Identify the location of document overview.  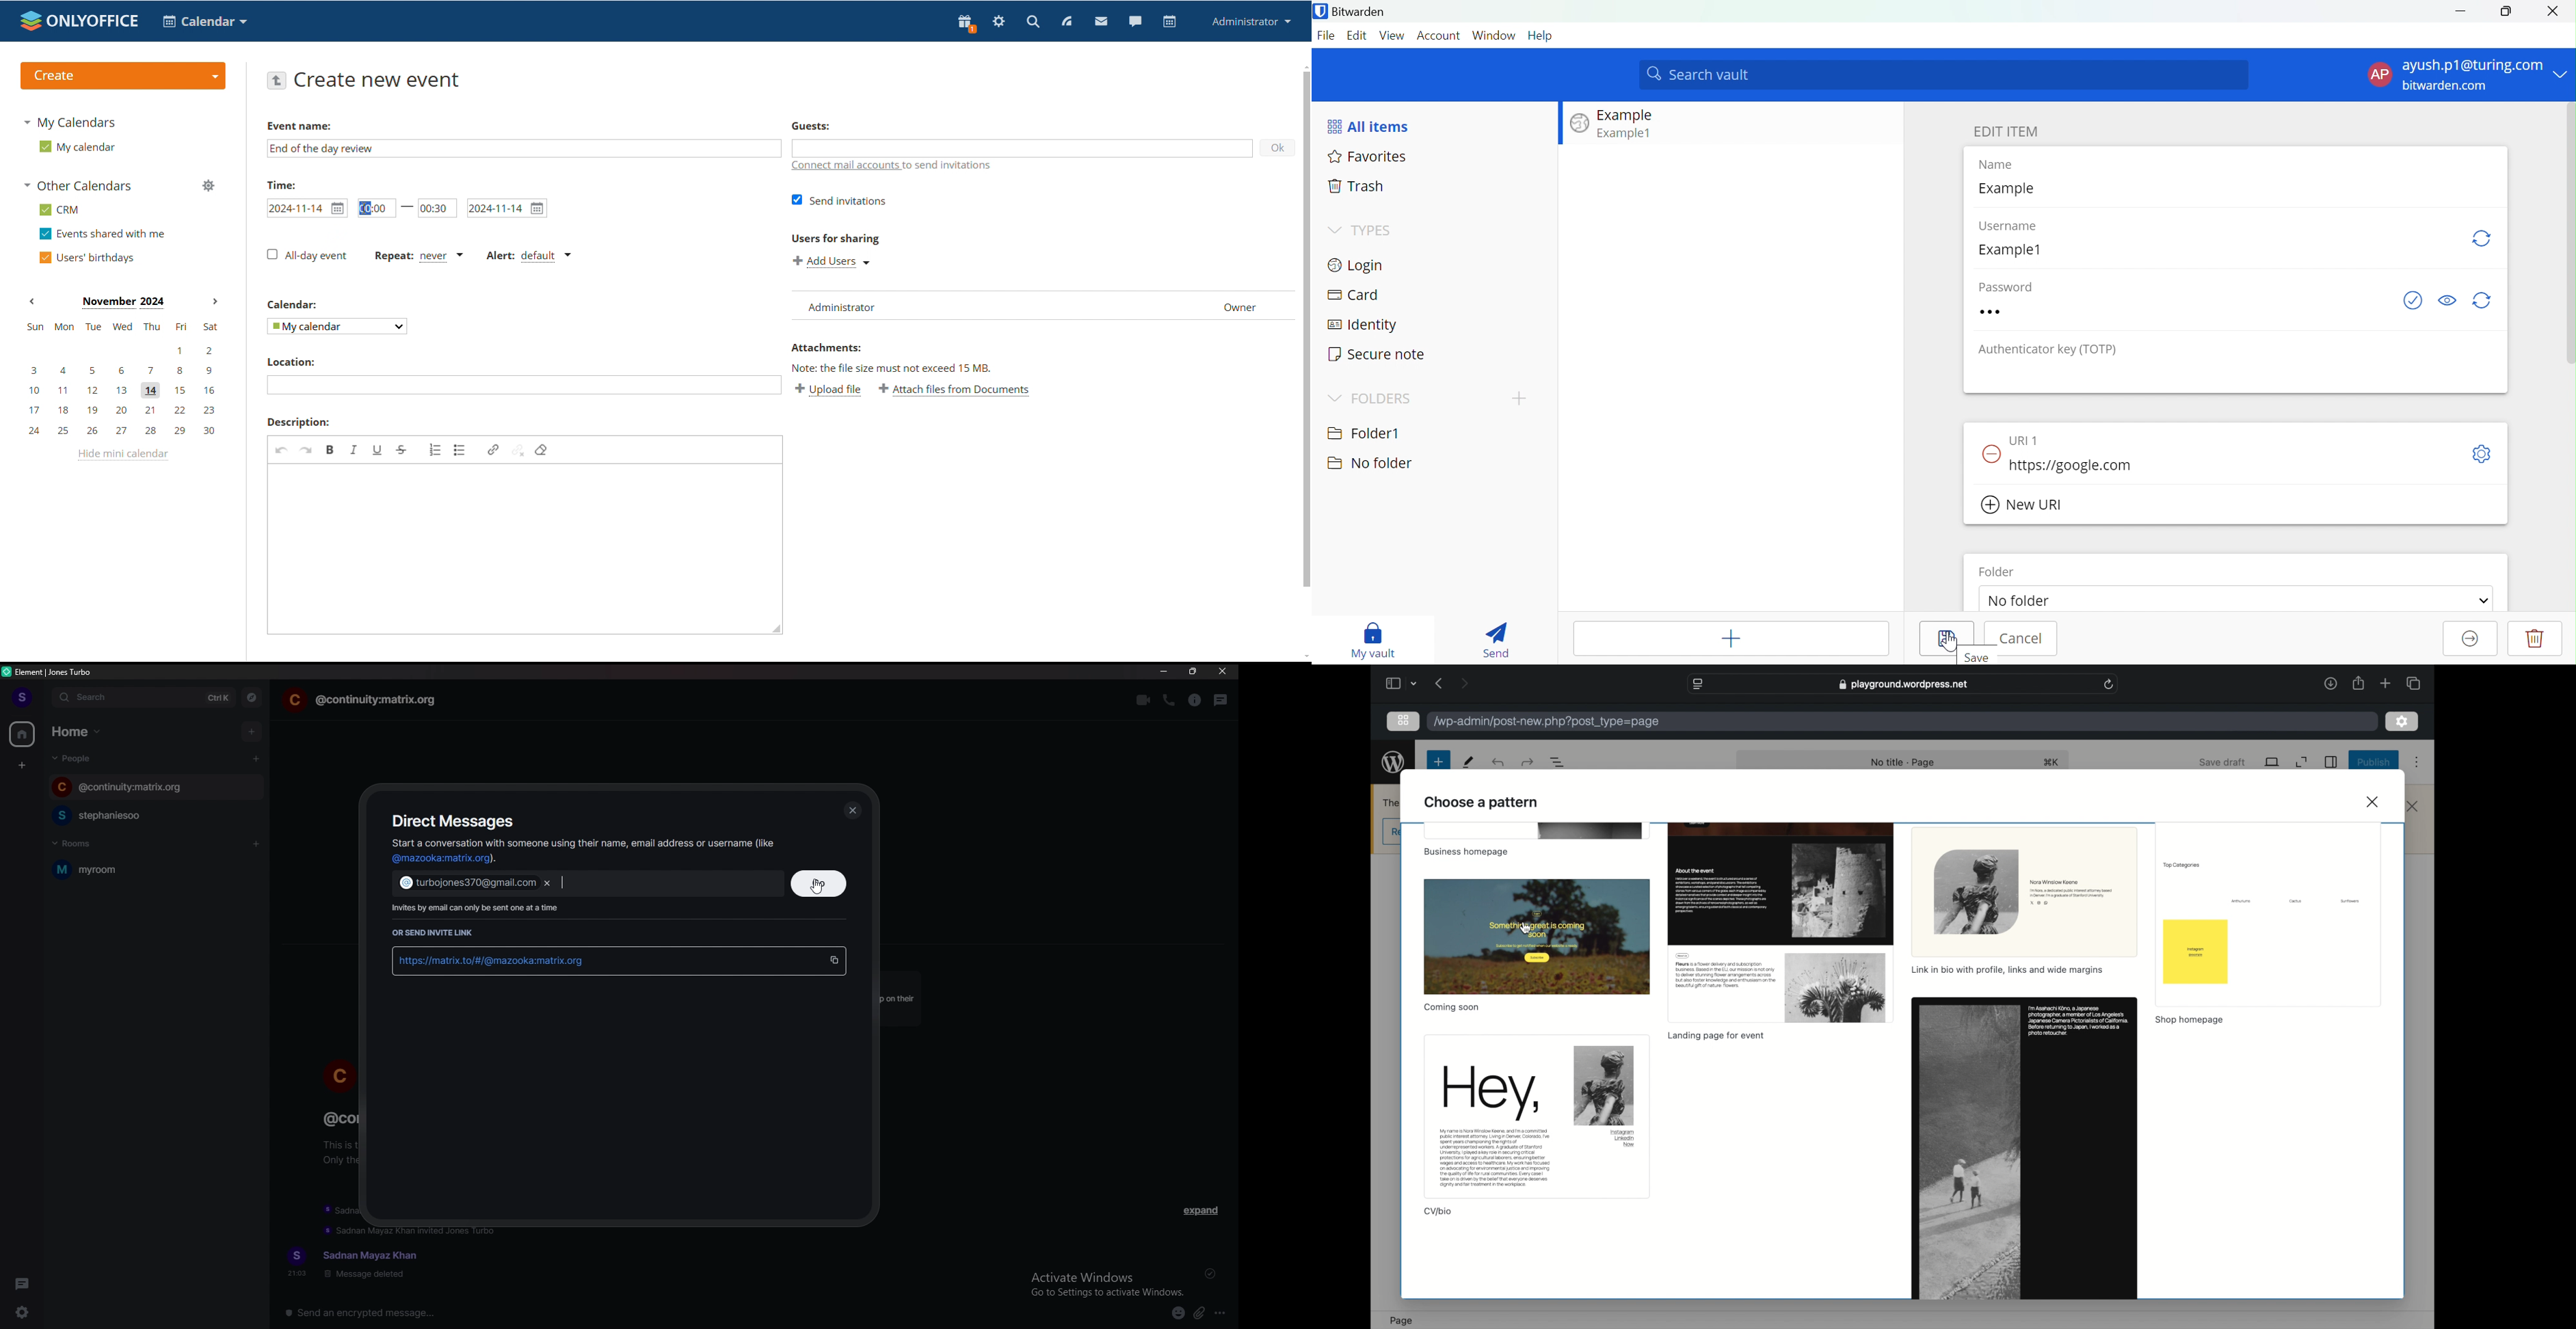
(1558, 763).